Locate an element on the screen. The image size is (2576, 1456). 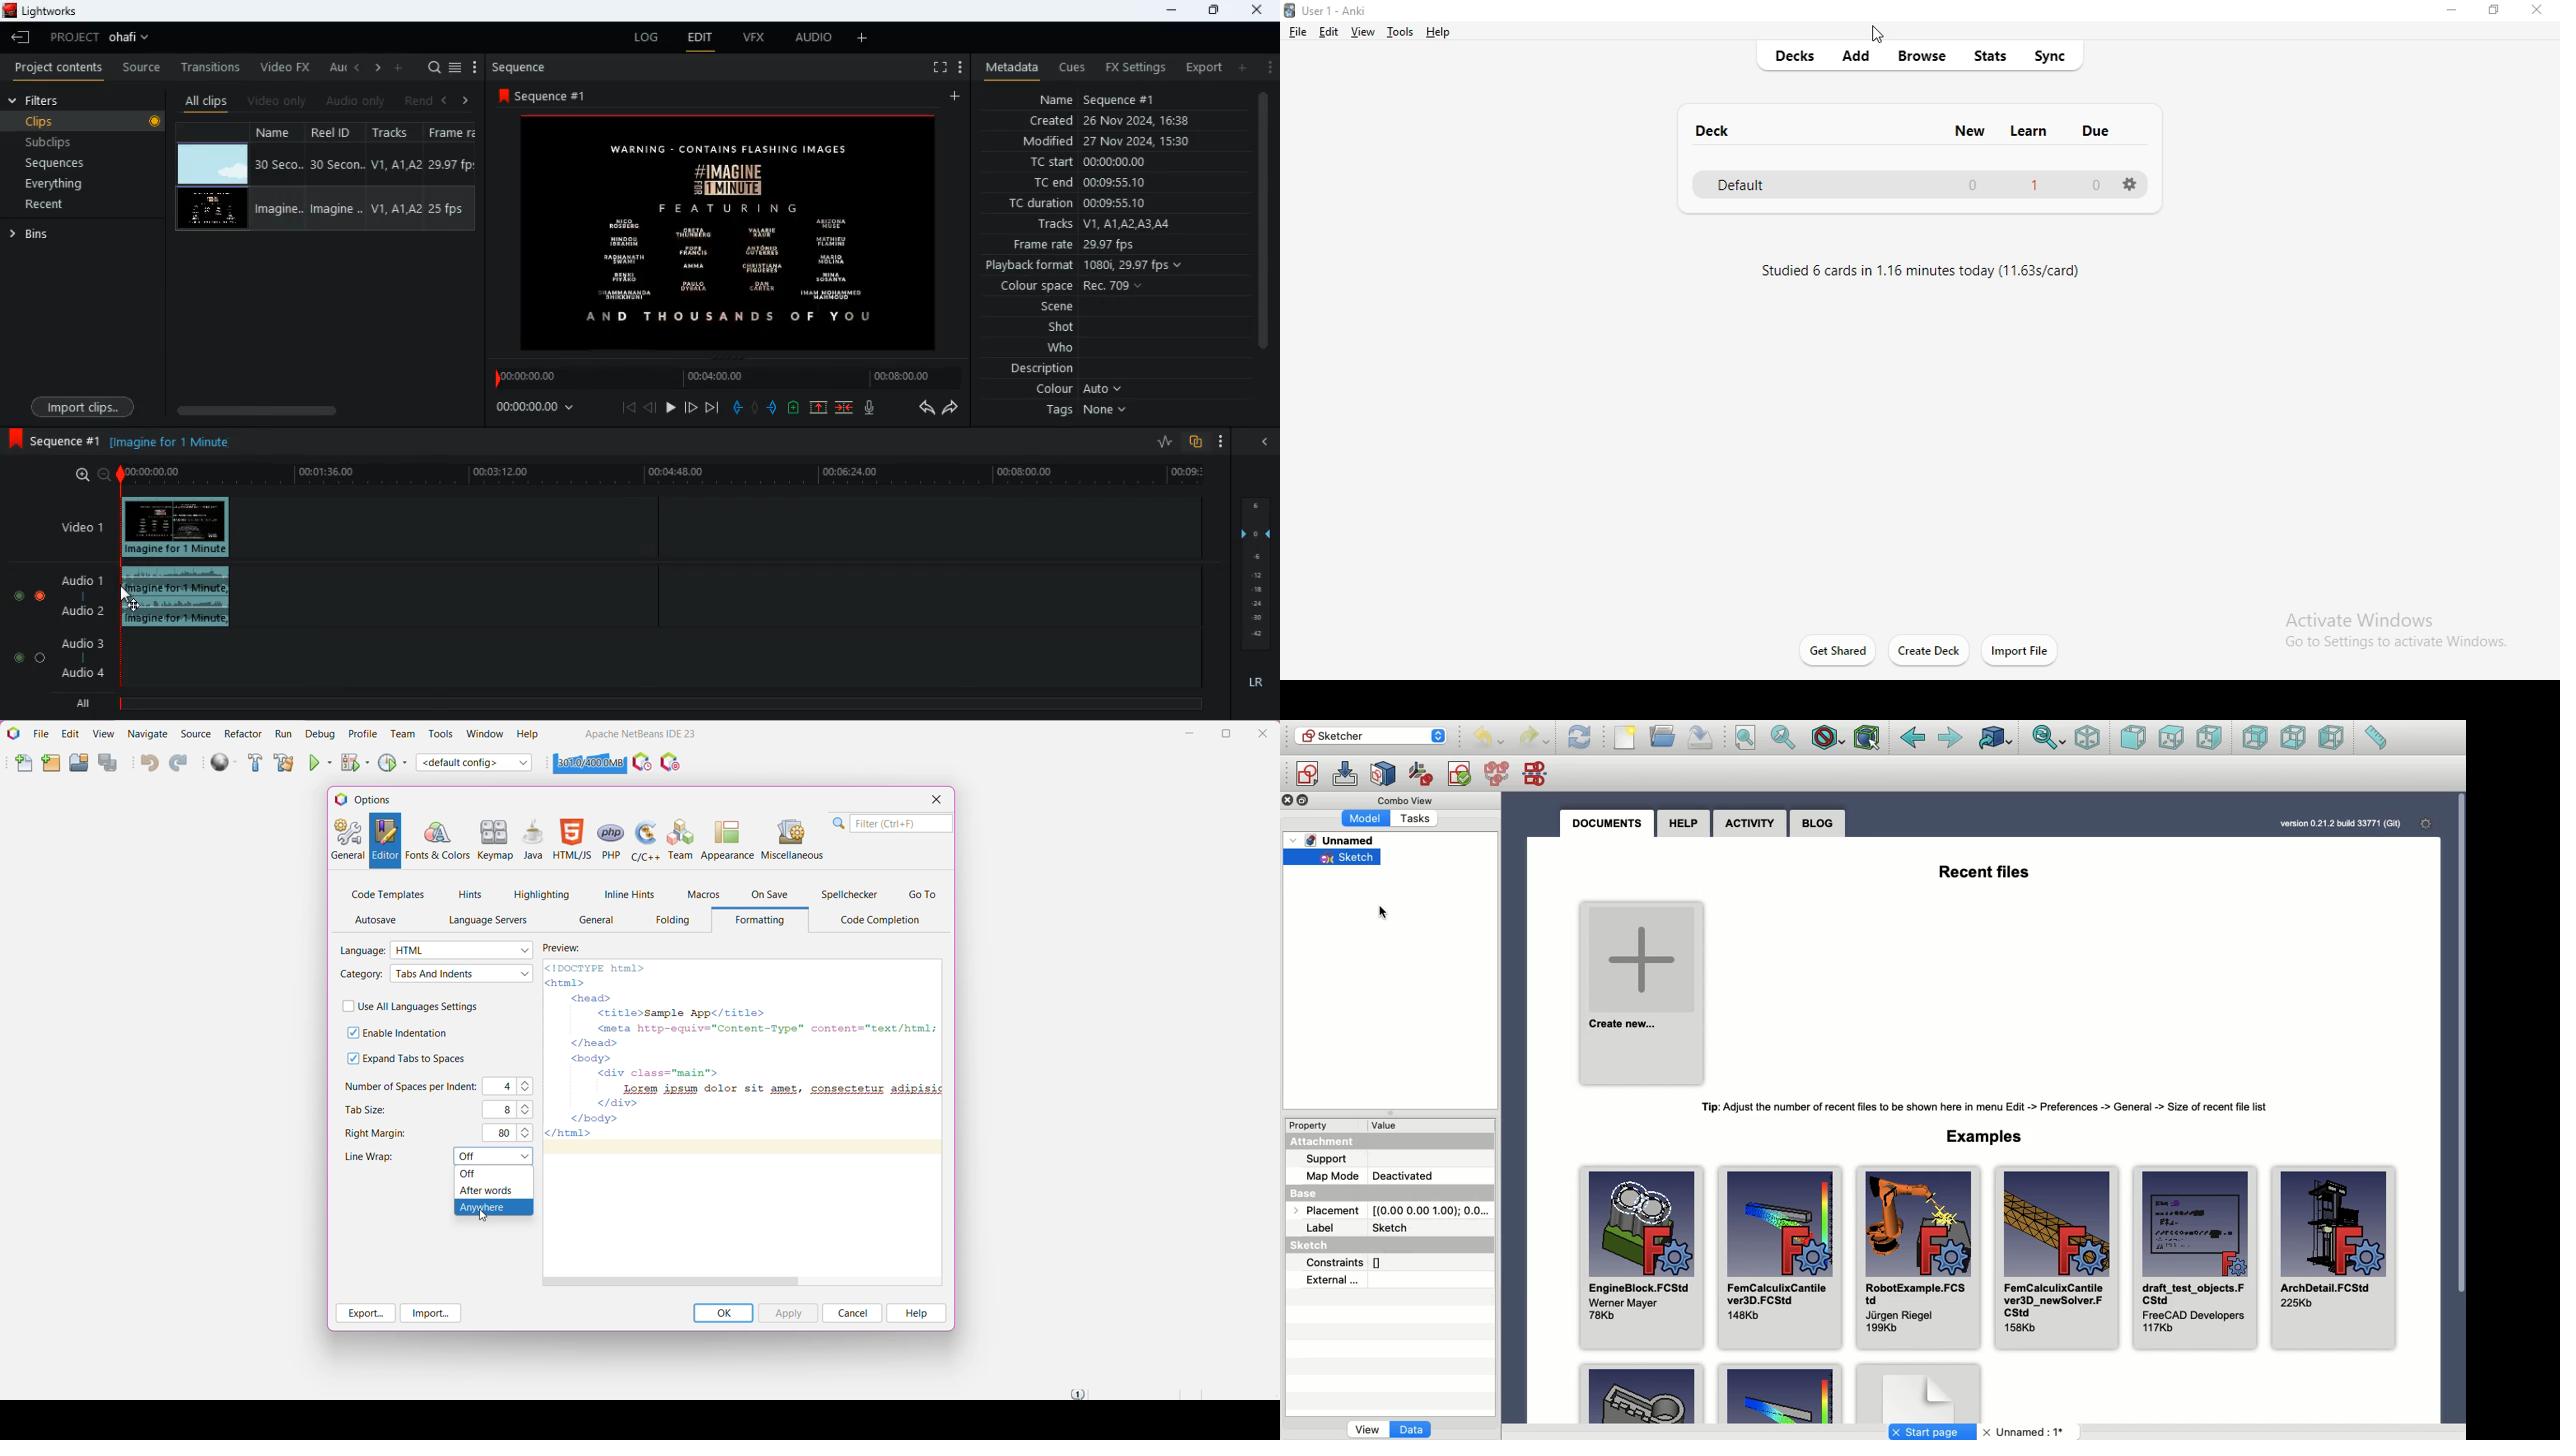
get started is located at coordinates (1837, 649).